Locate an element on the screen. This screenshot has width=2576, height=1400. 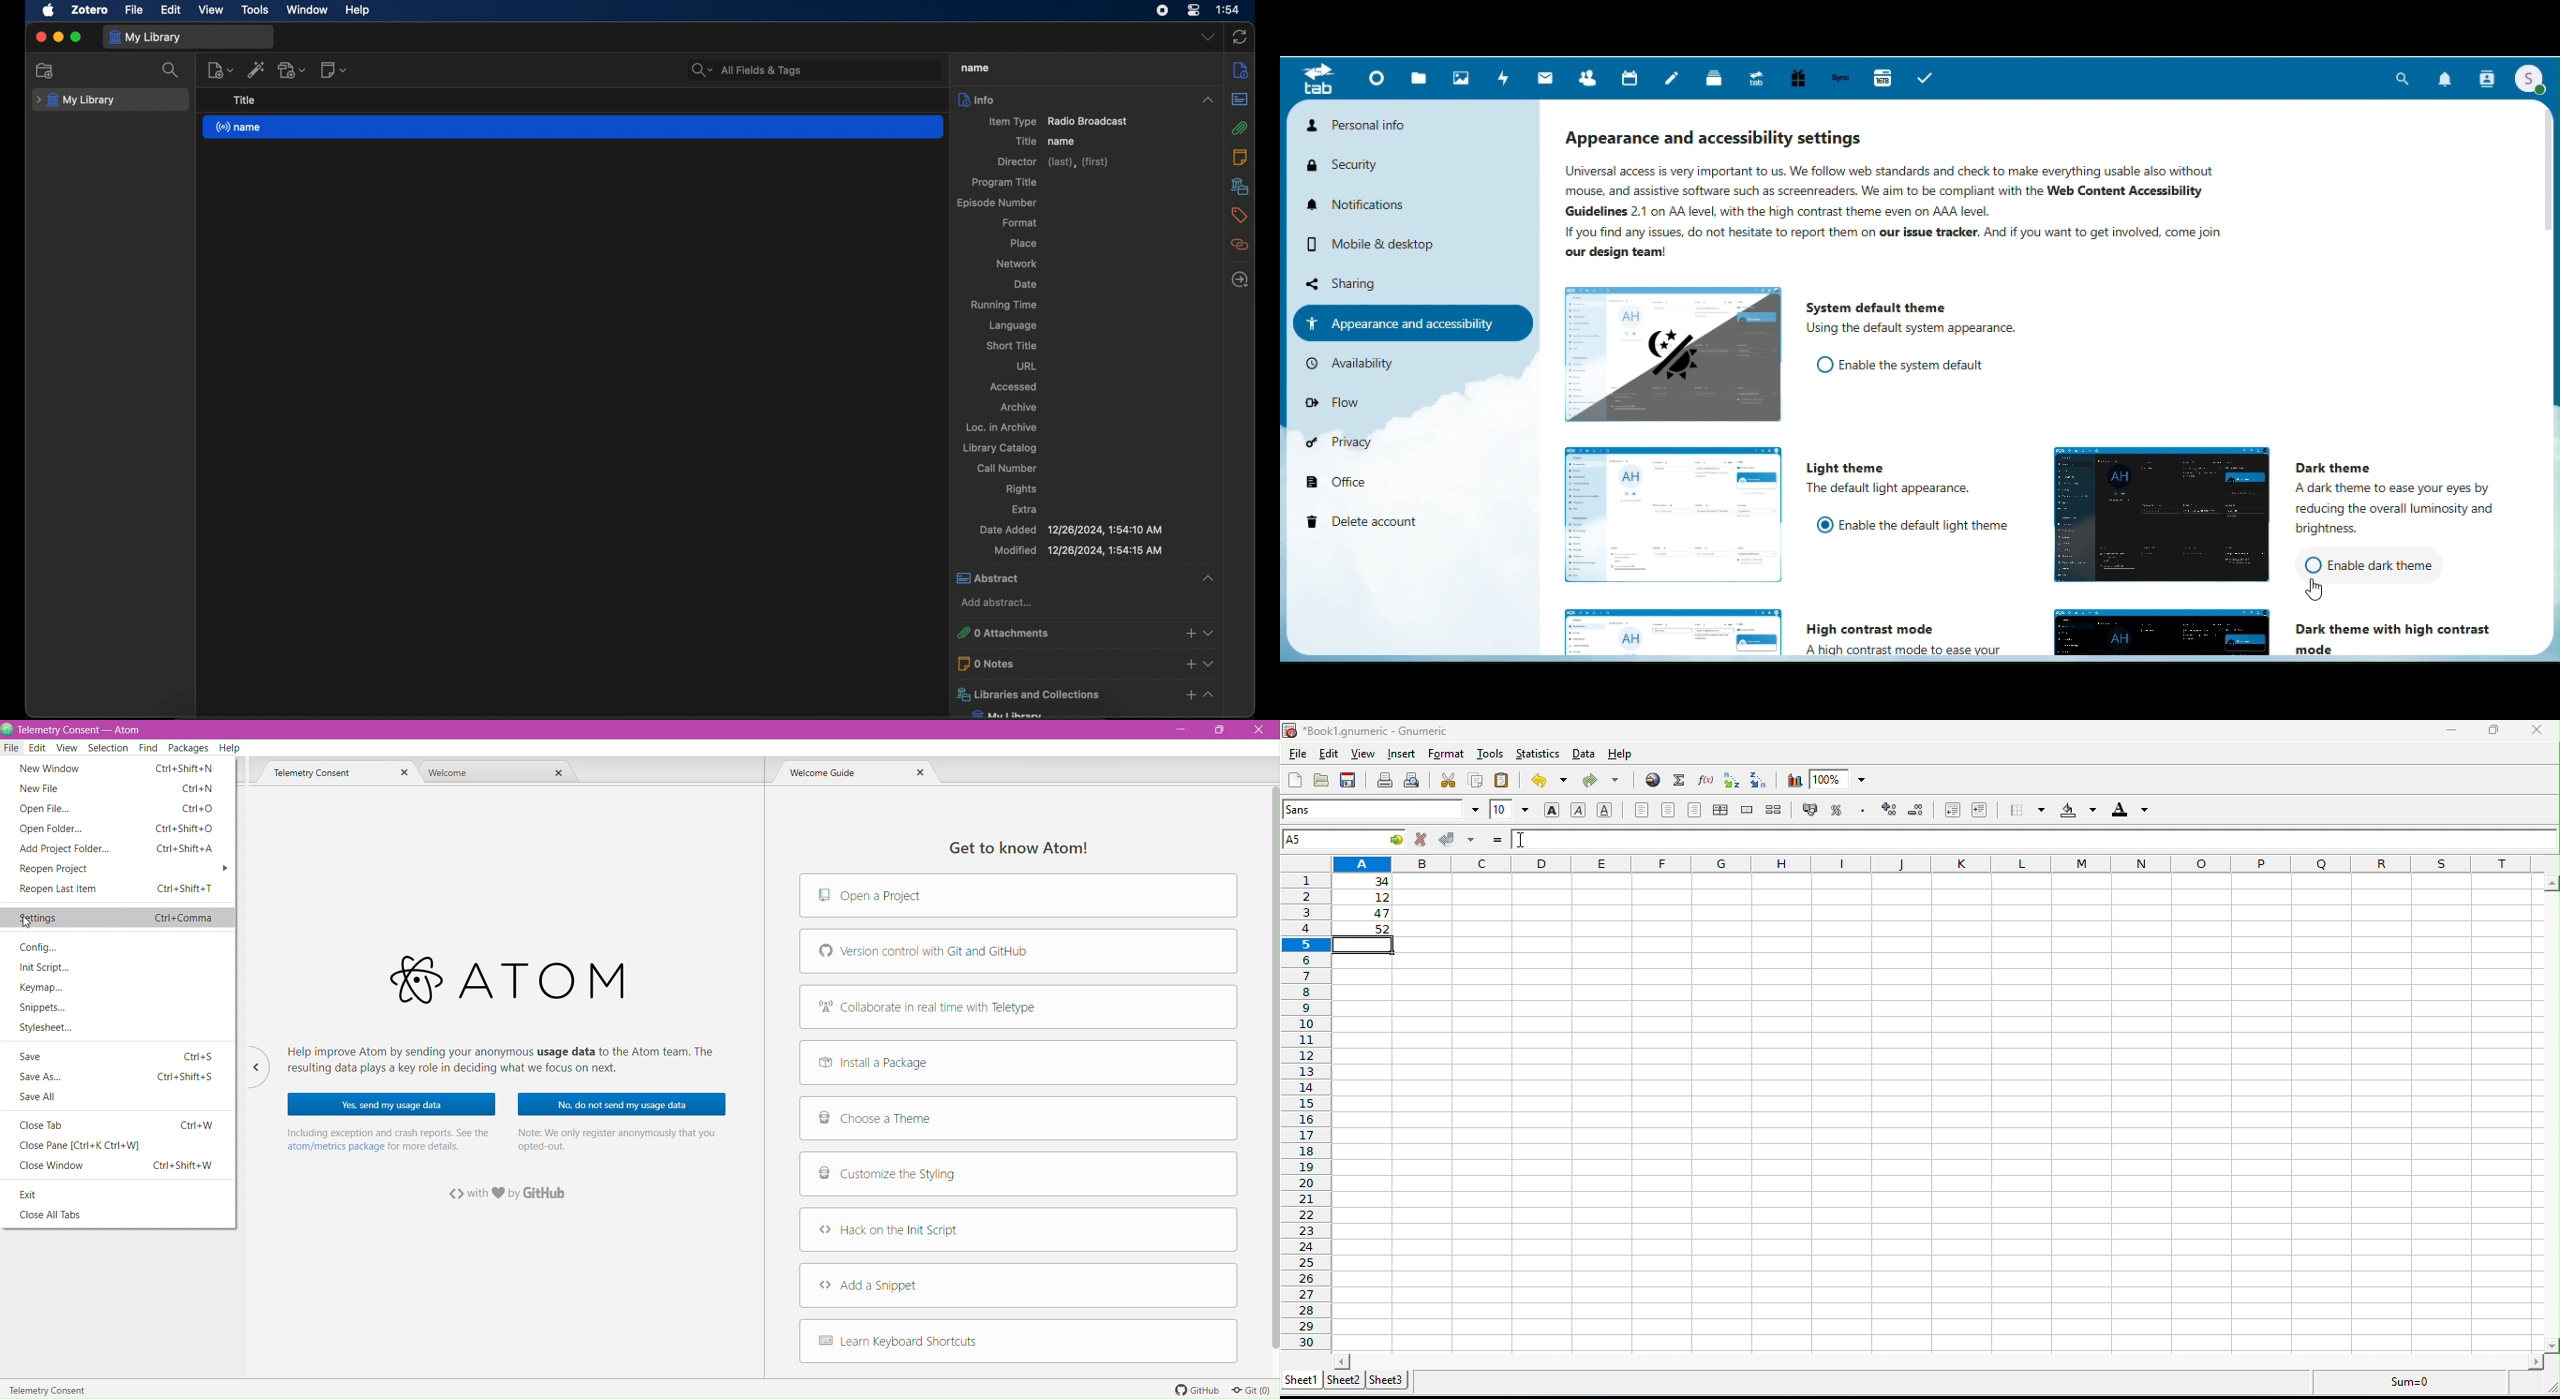
obscure text is located at coordinates (1013, 713).